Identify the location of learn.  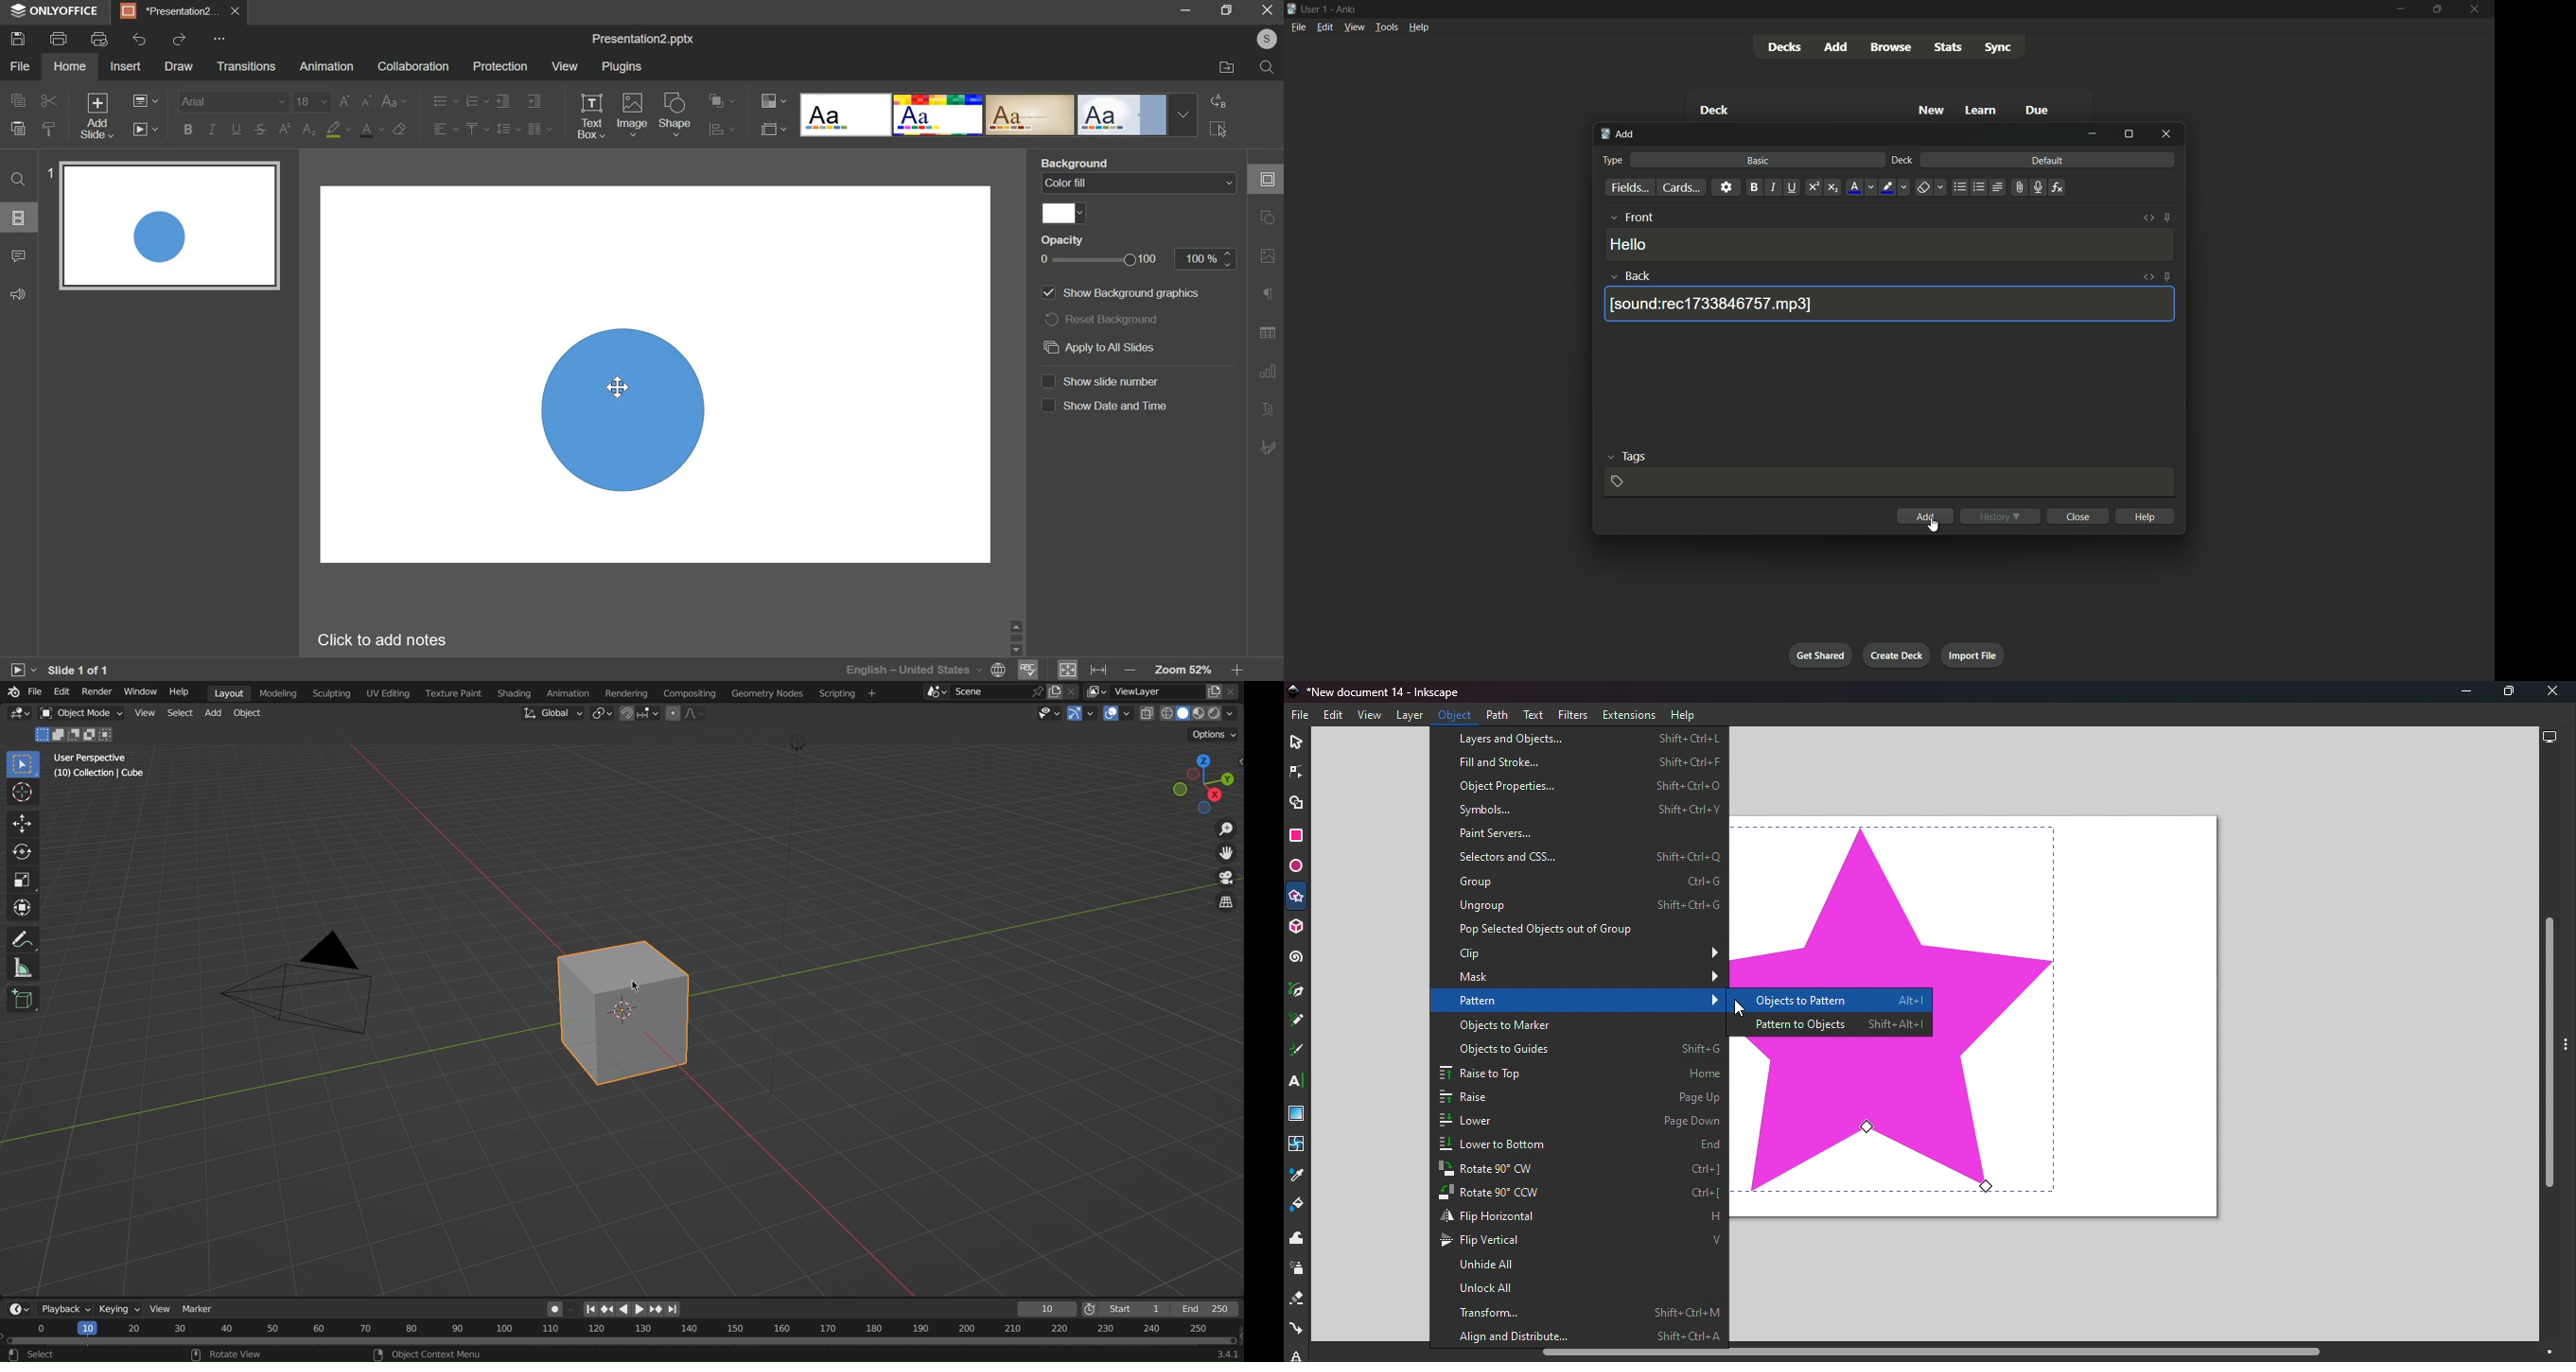
(1981, 110).